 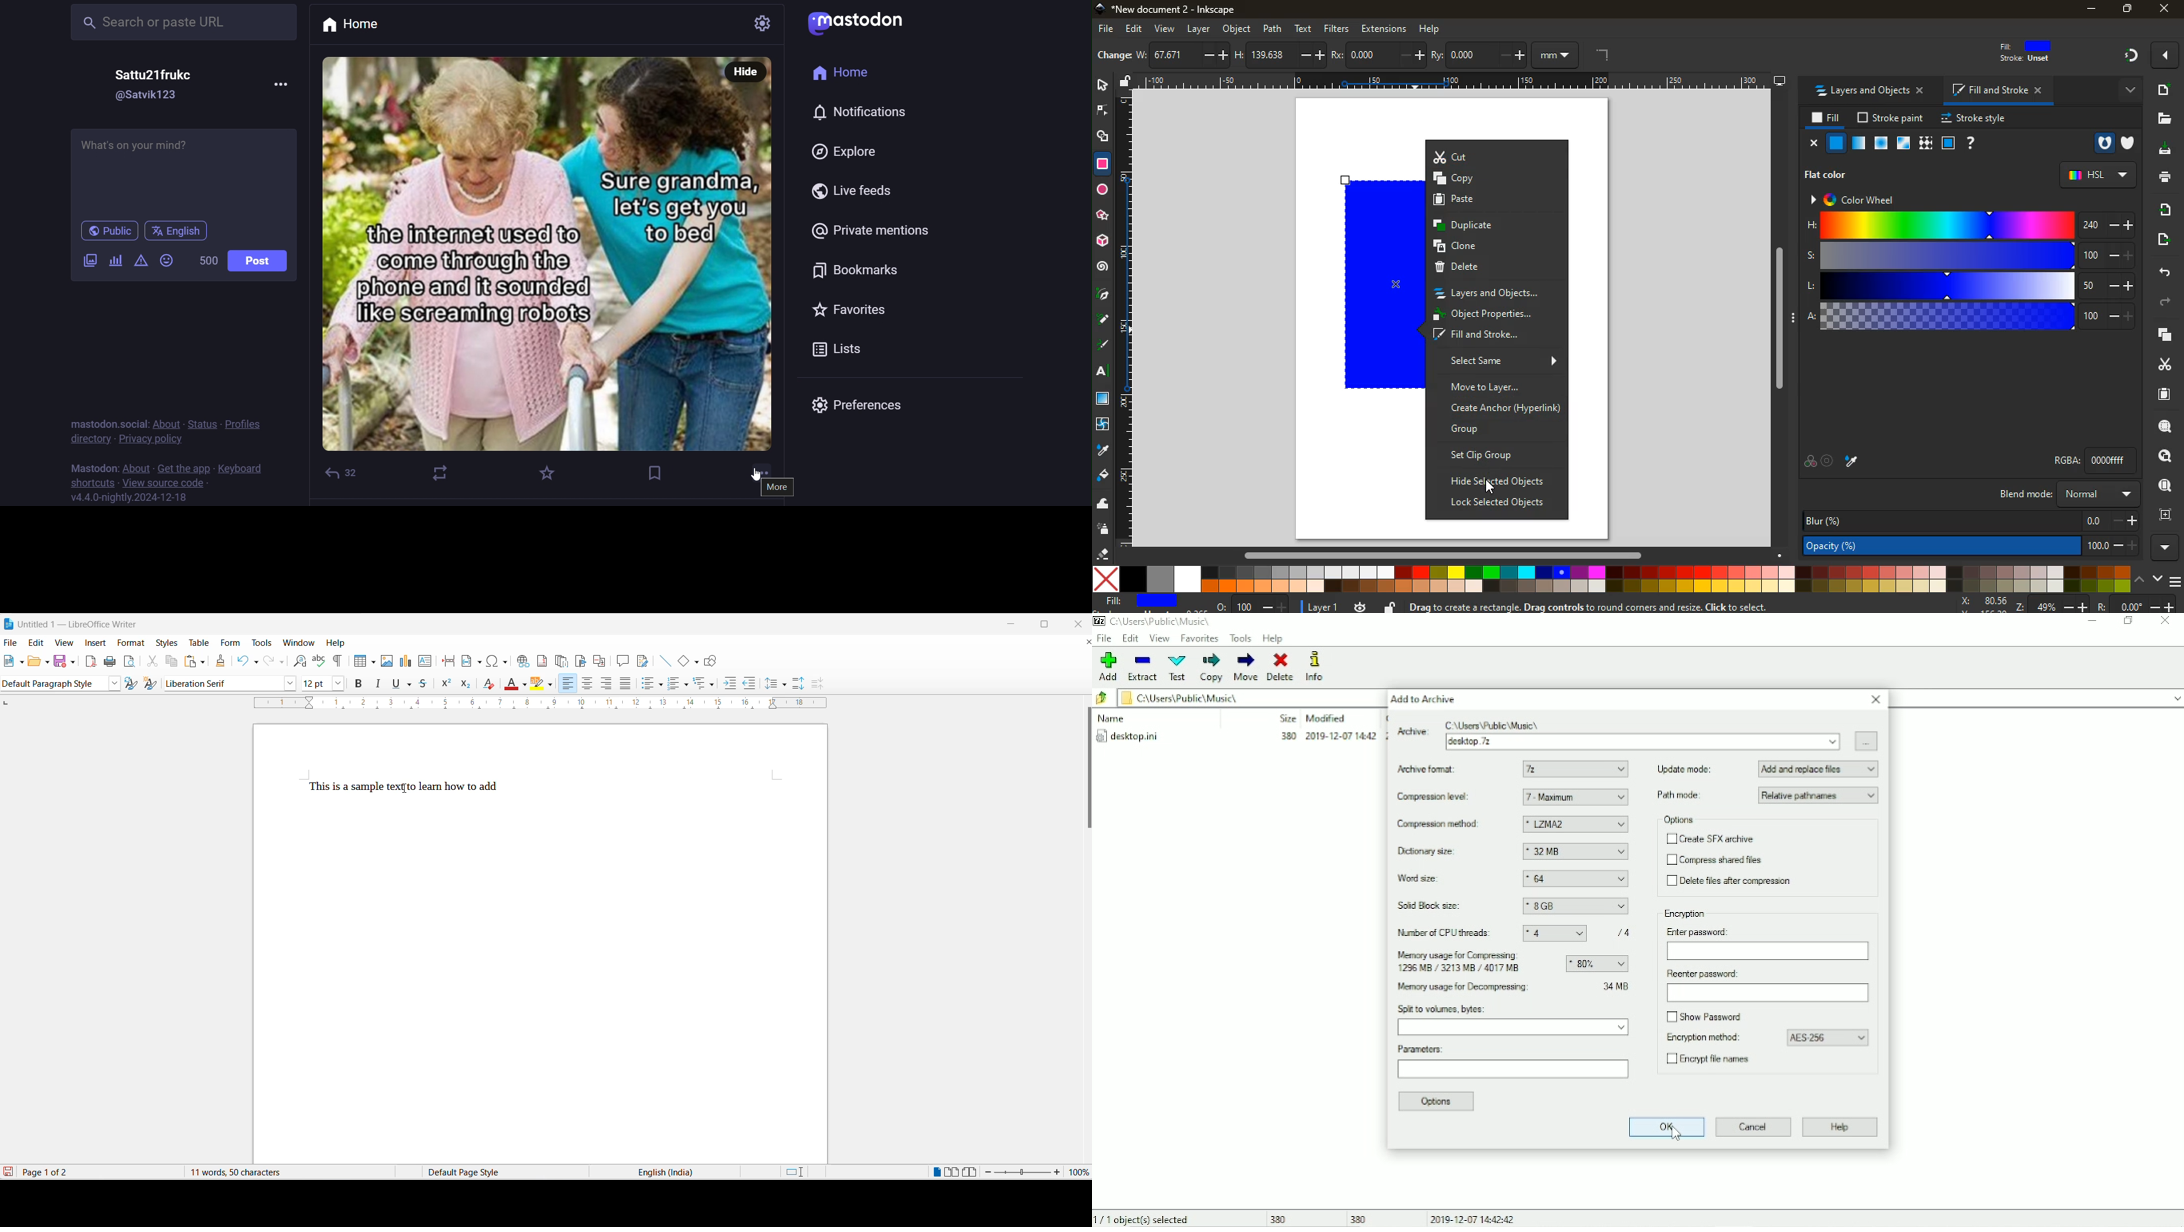 I want to click on minimize, so click(x=2090, y=10).